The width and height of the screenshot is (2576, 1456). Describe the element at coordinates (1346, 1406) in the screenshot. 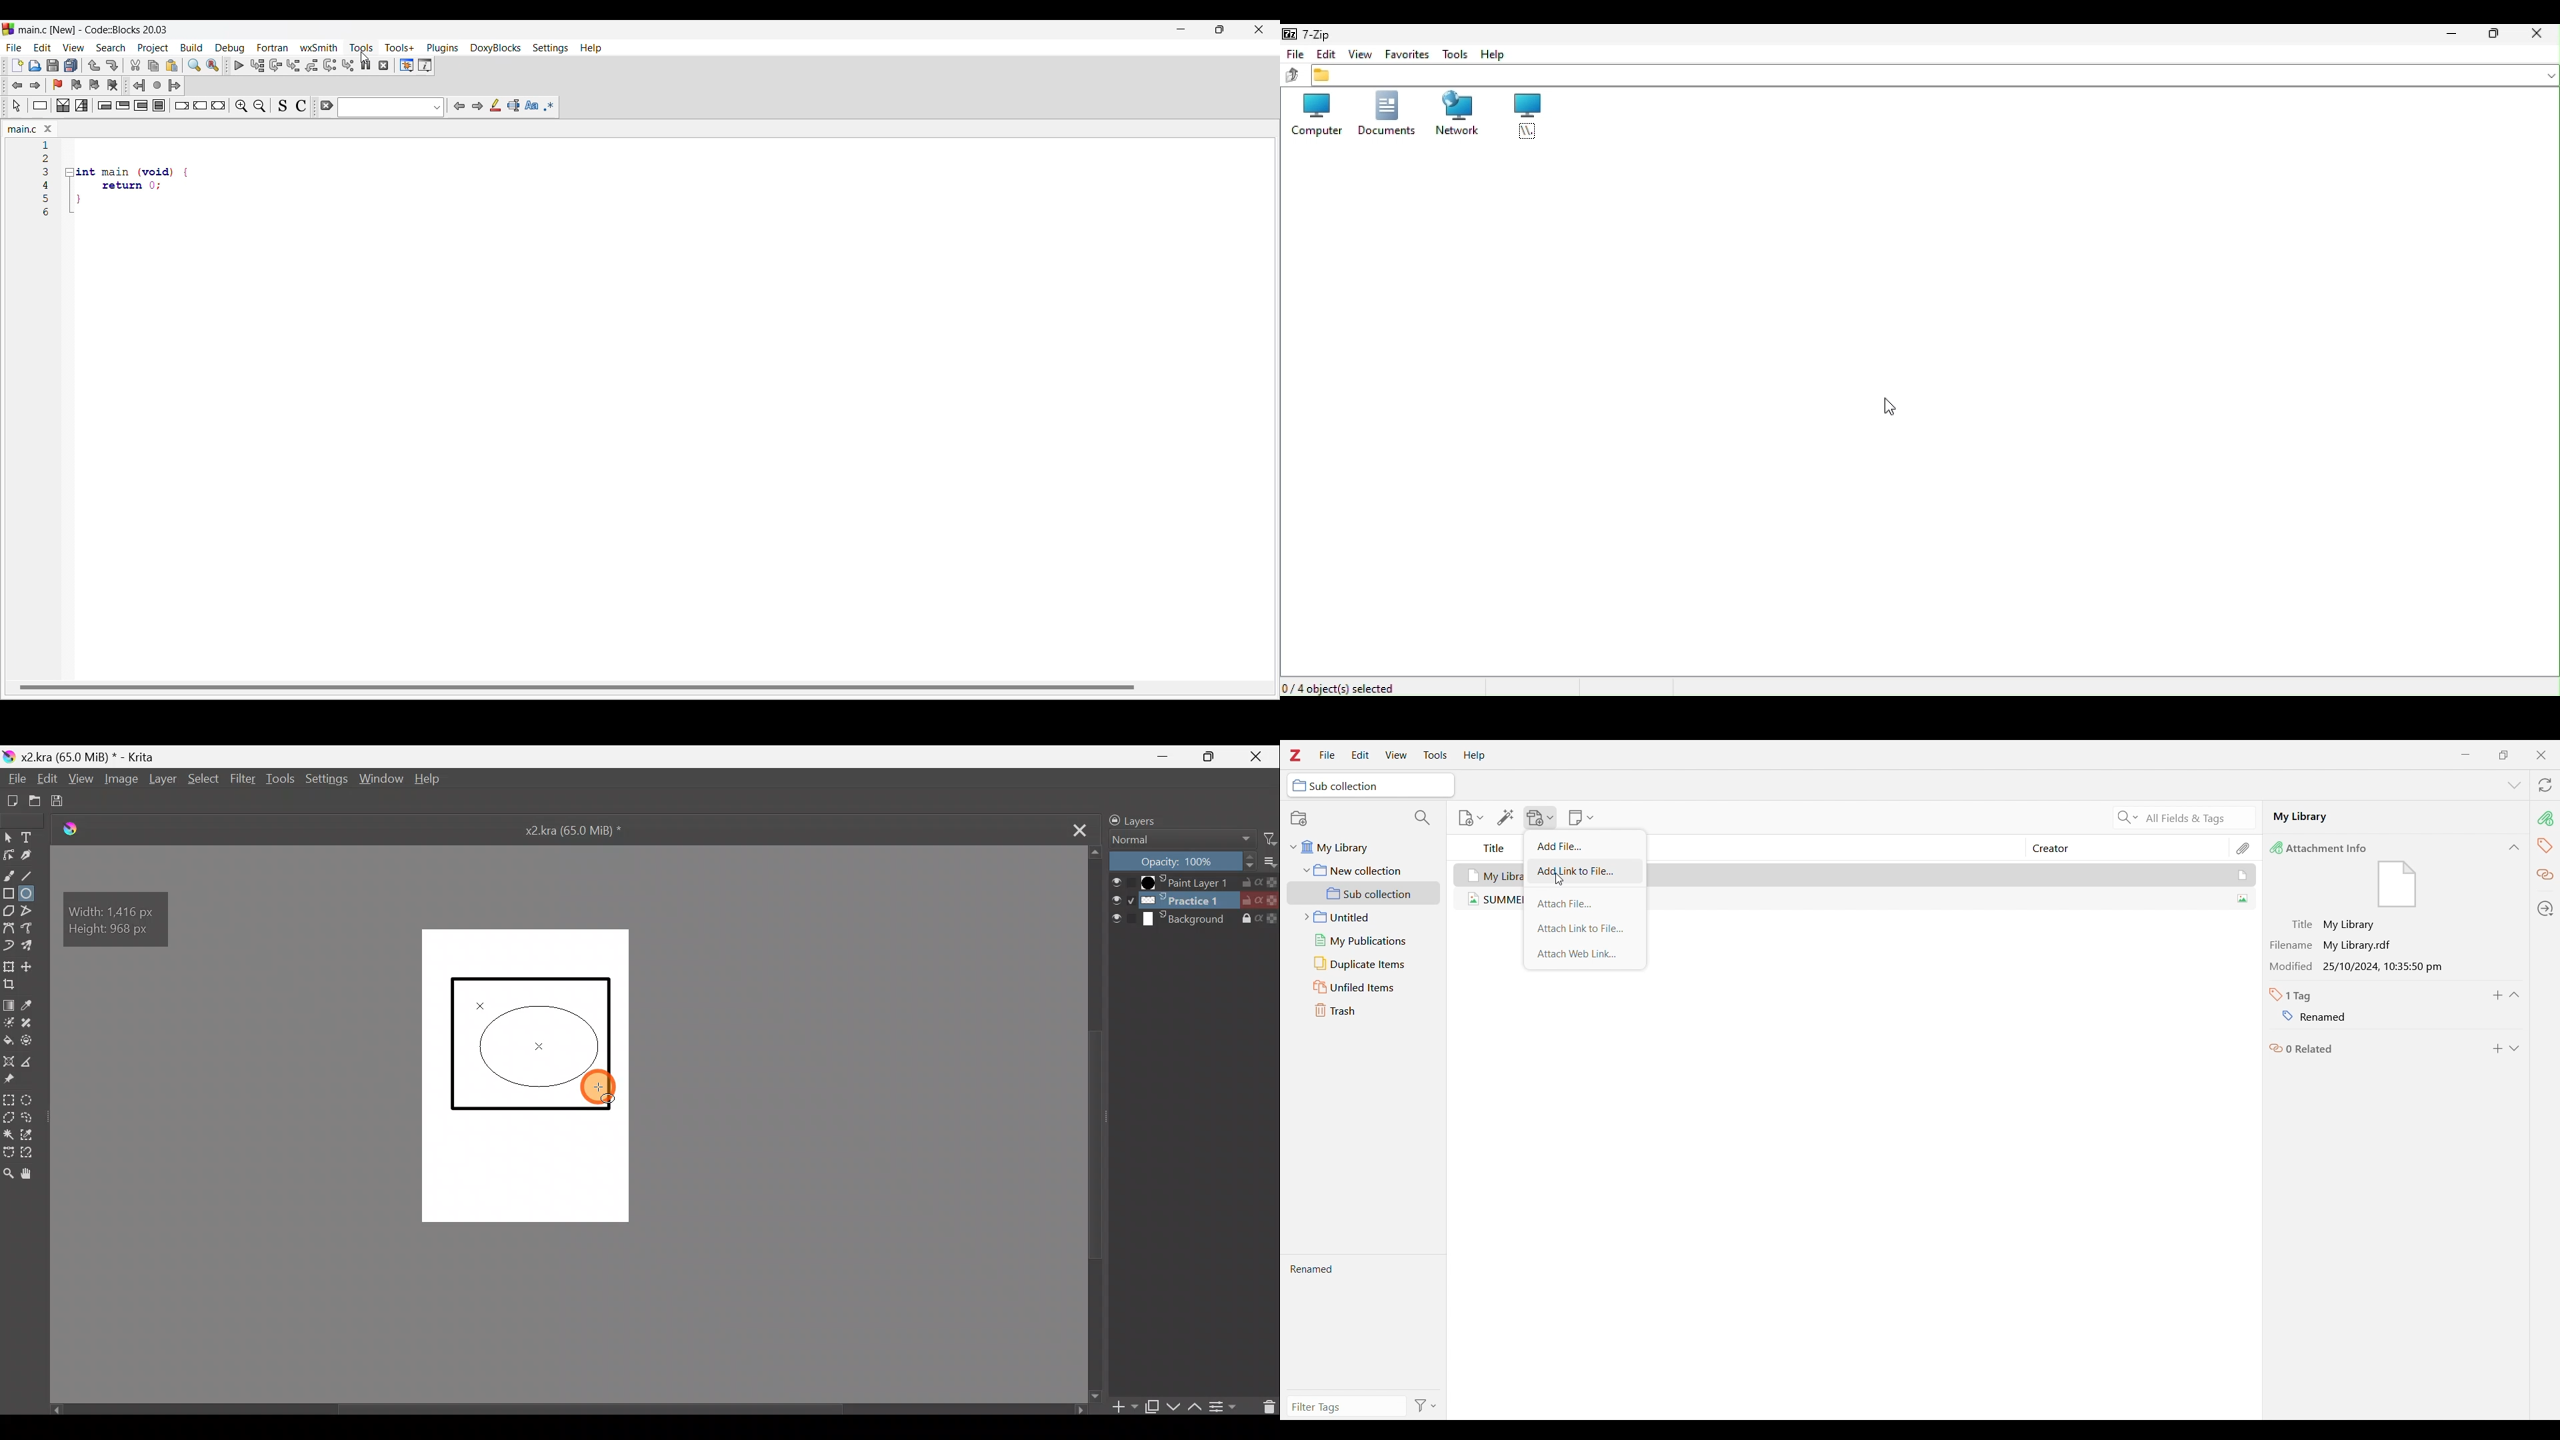

I see `Type in filter tags` at that location.